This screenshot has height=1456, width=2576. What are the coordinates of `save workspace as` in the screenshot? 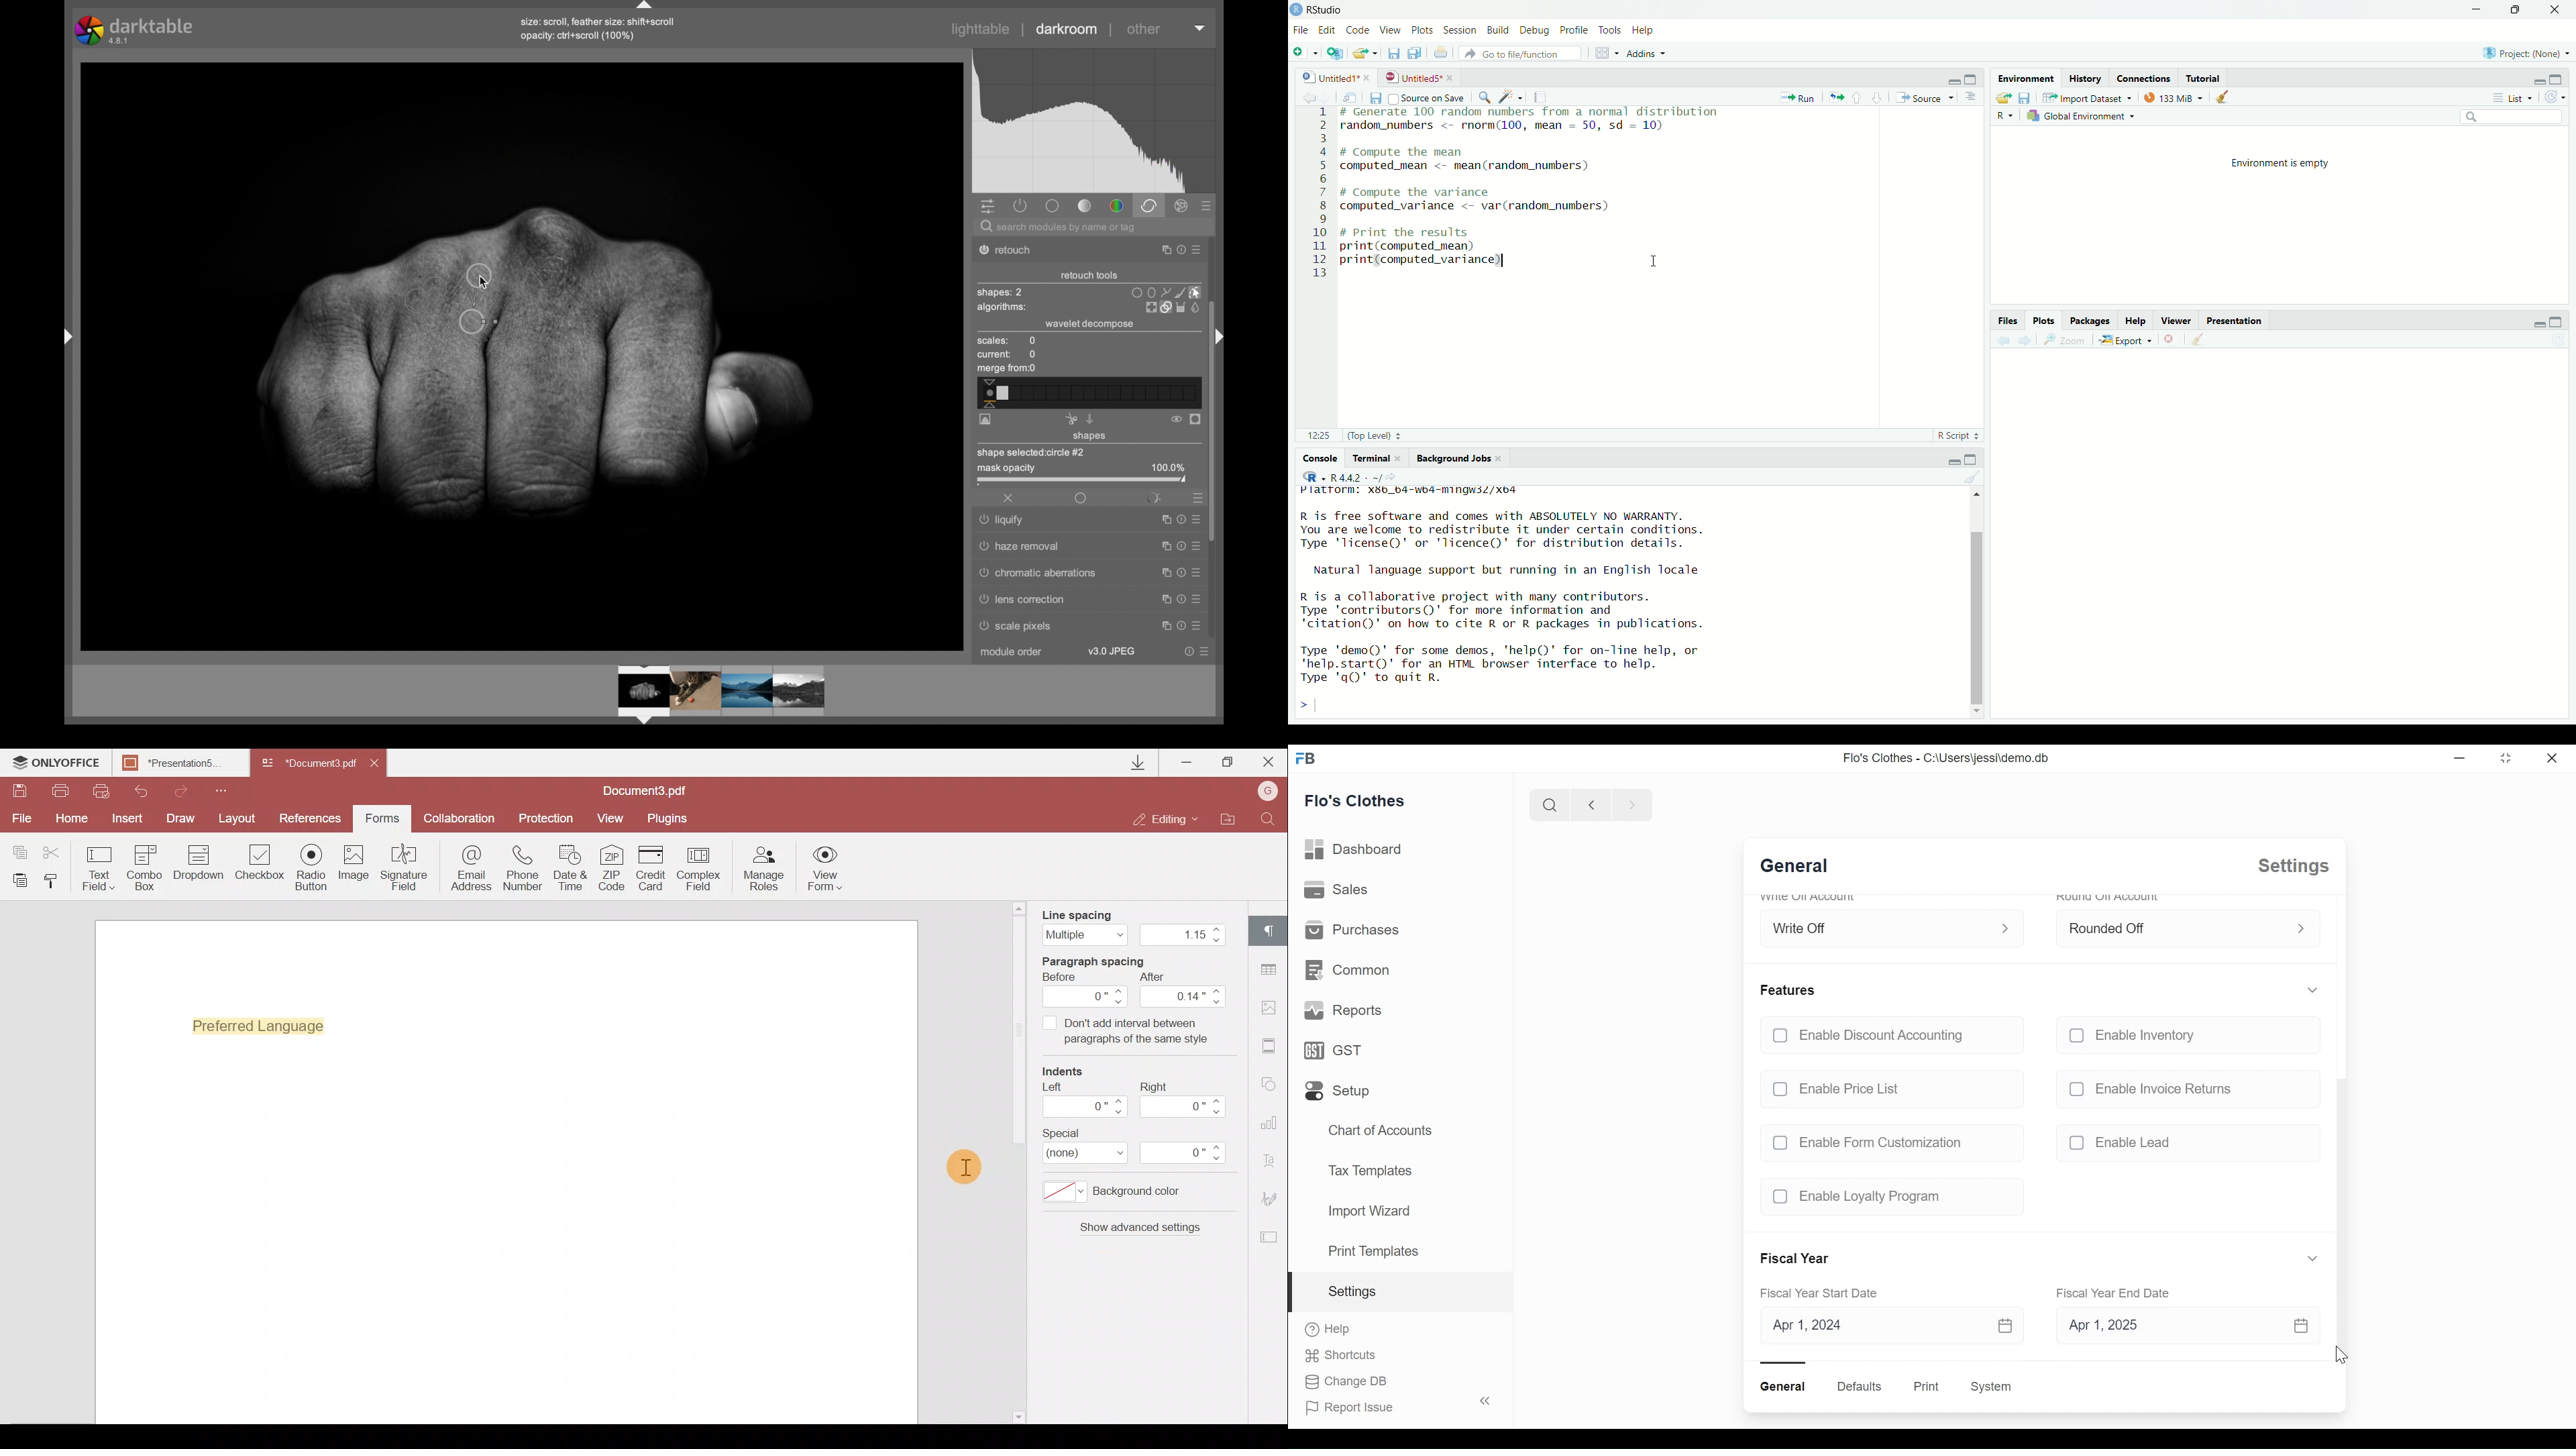 It's located at (2027, 98).